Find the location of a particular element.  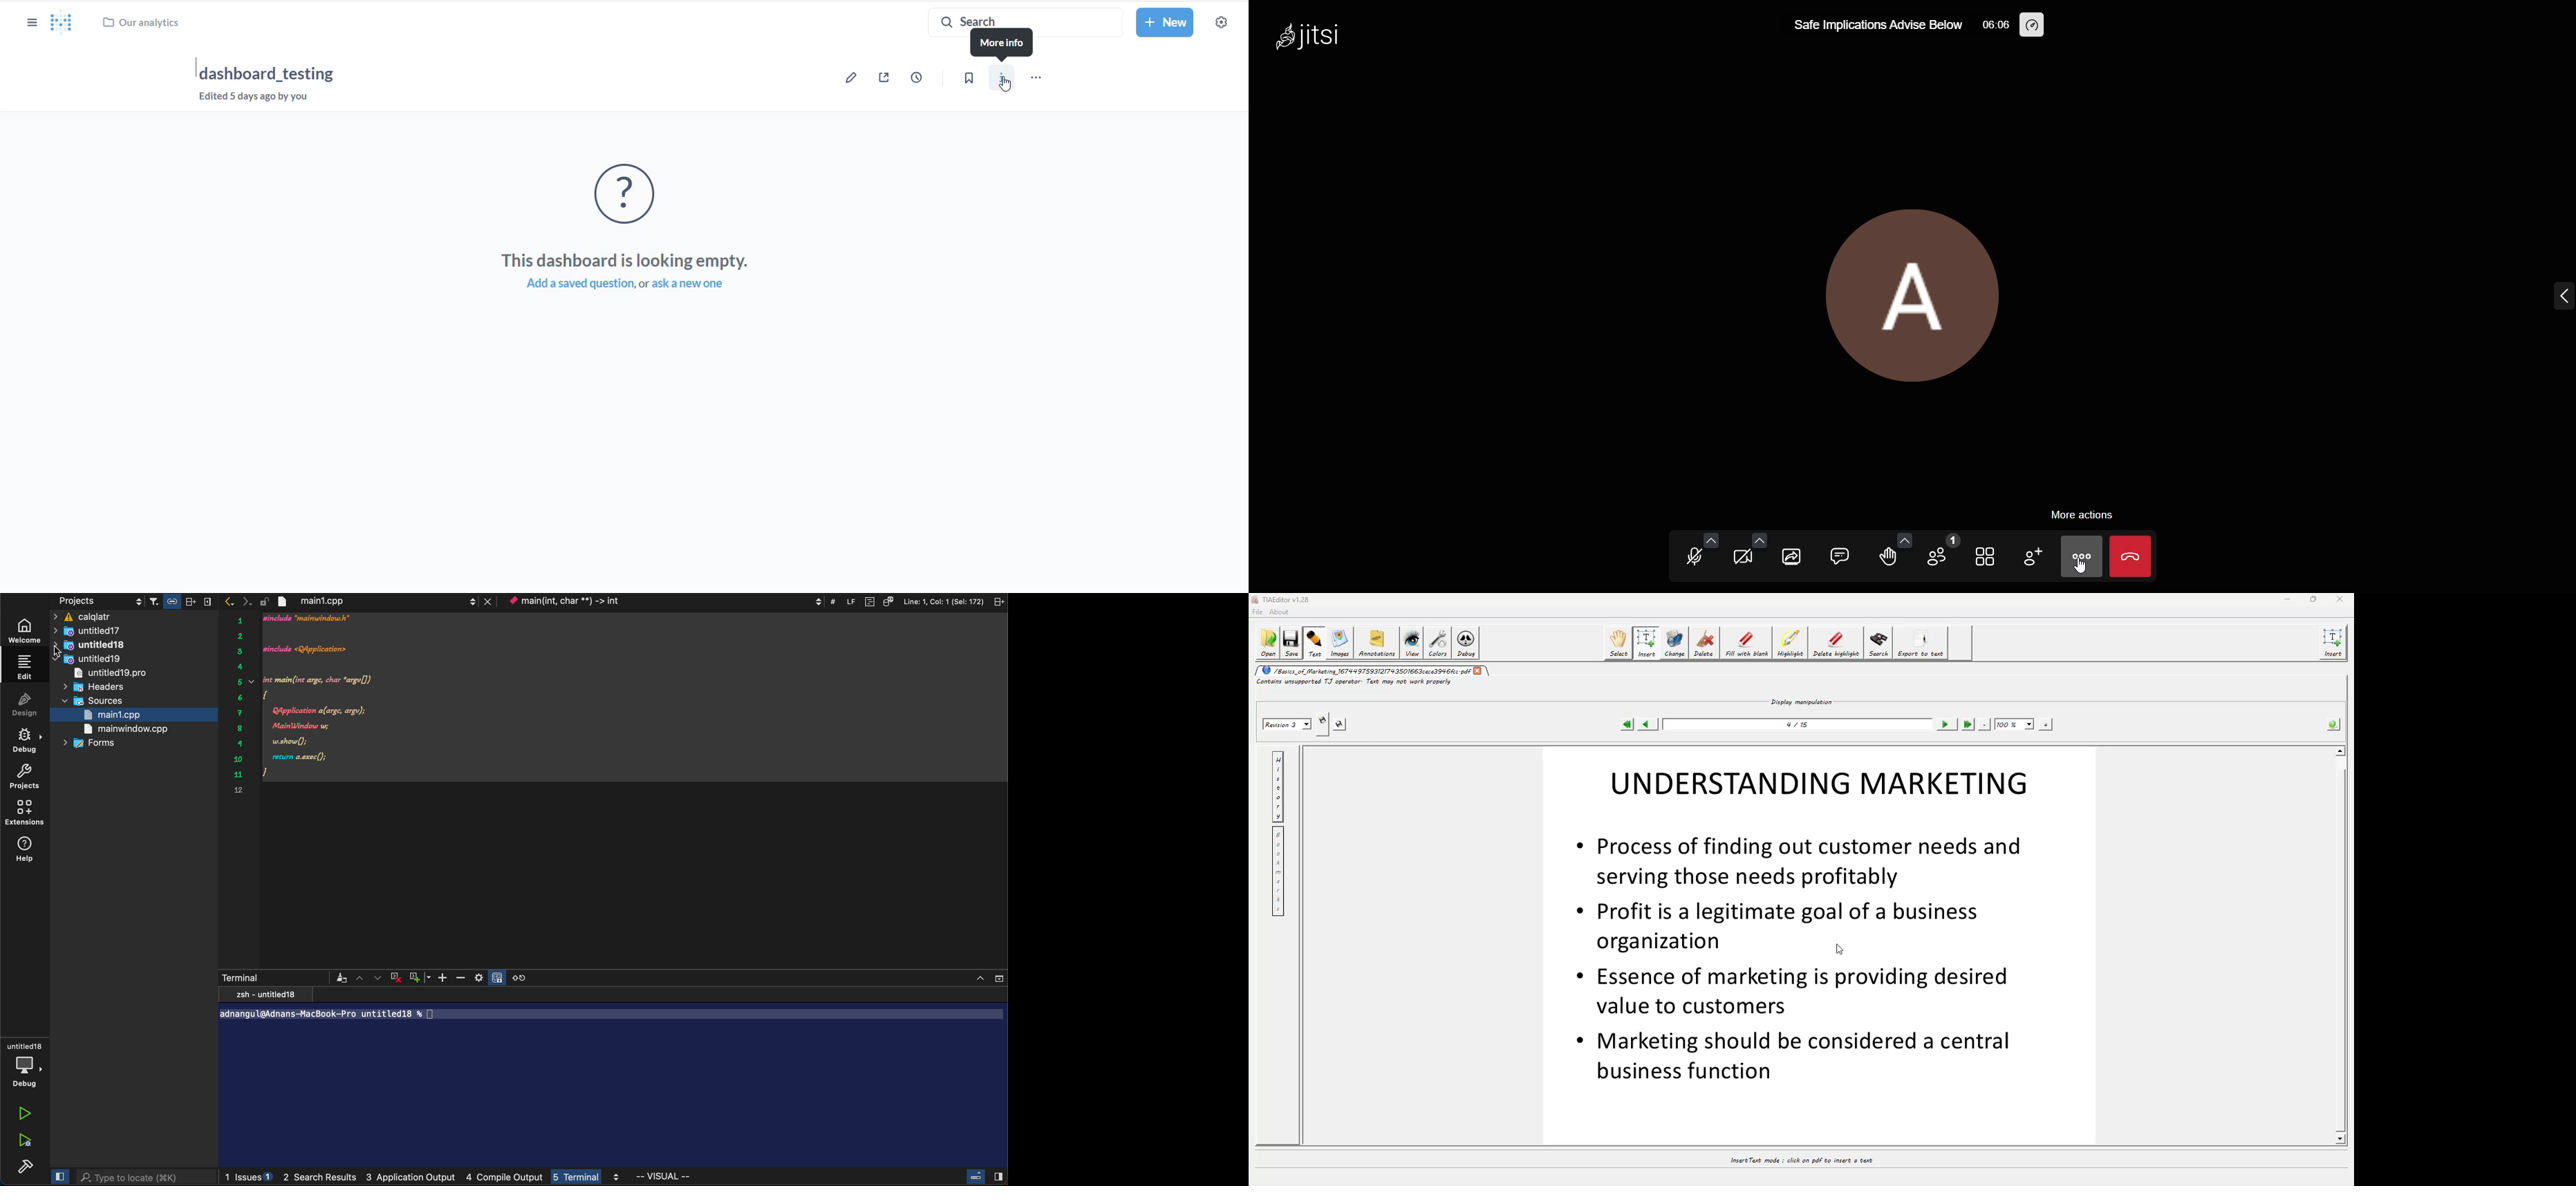

view is located at coordinates (1411, 643).